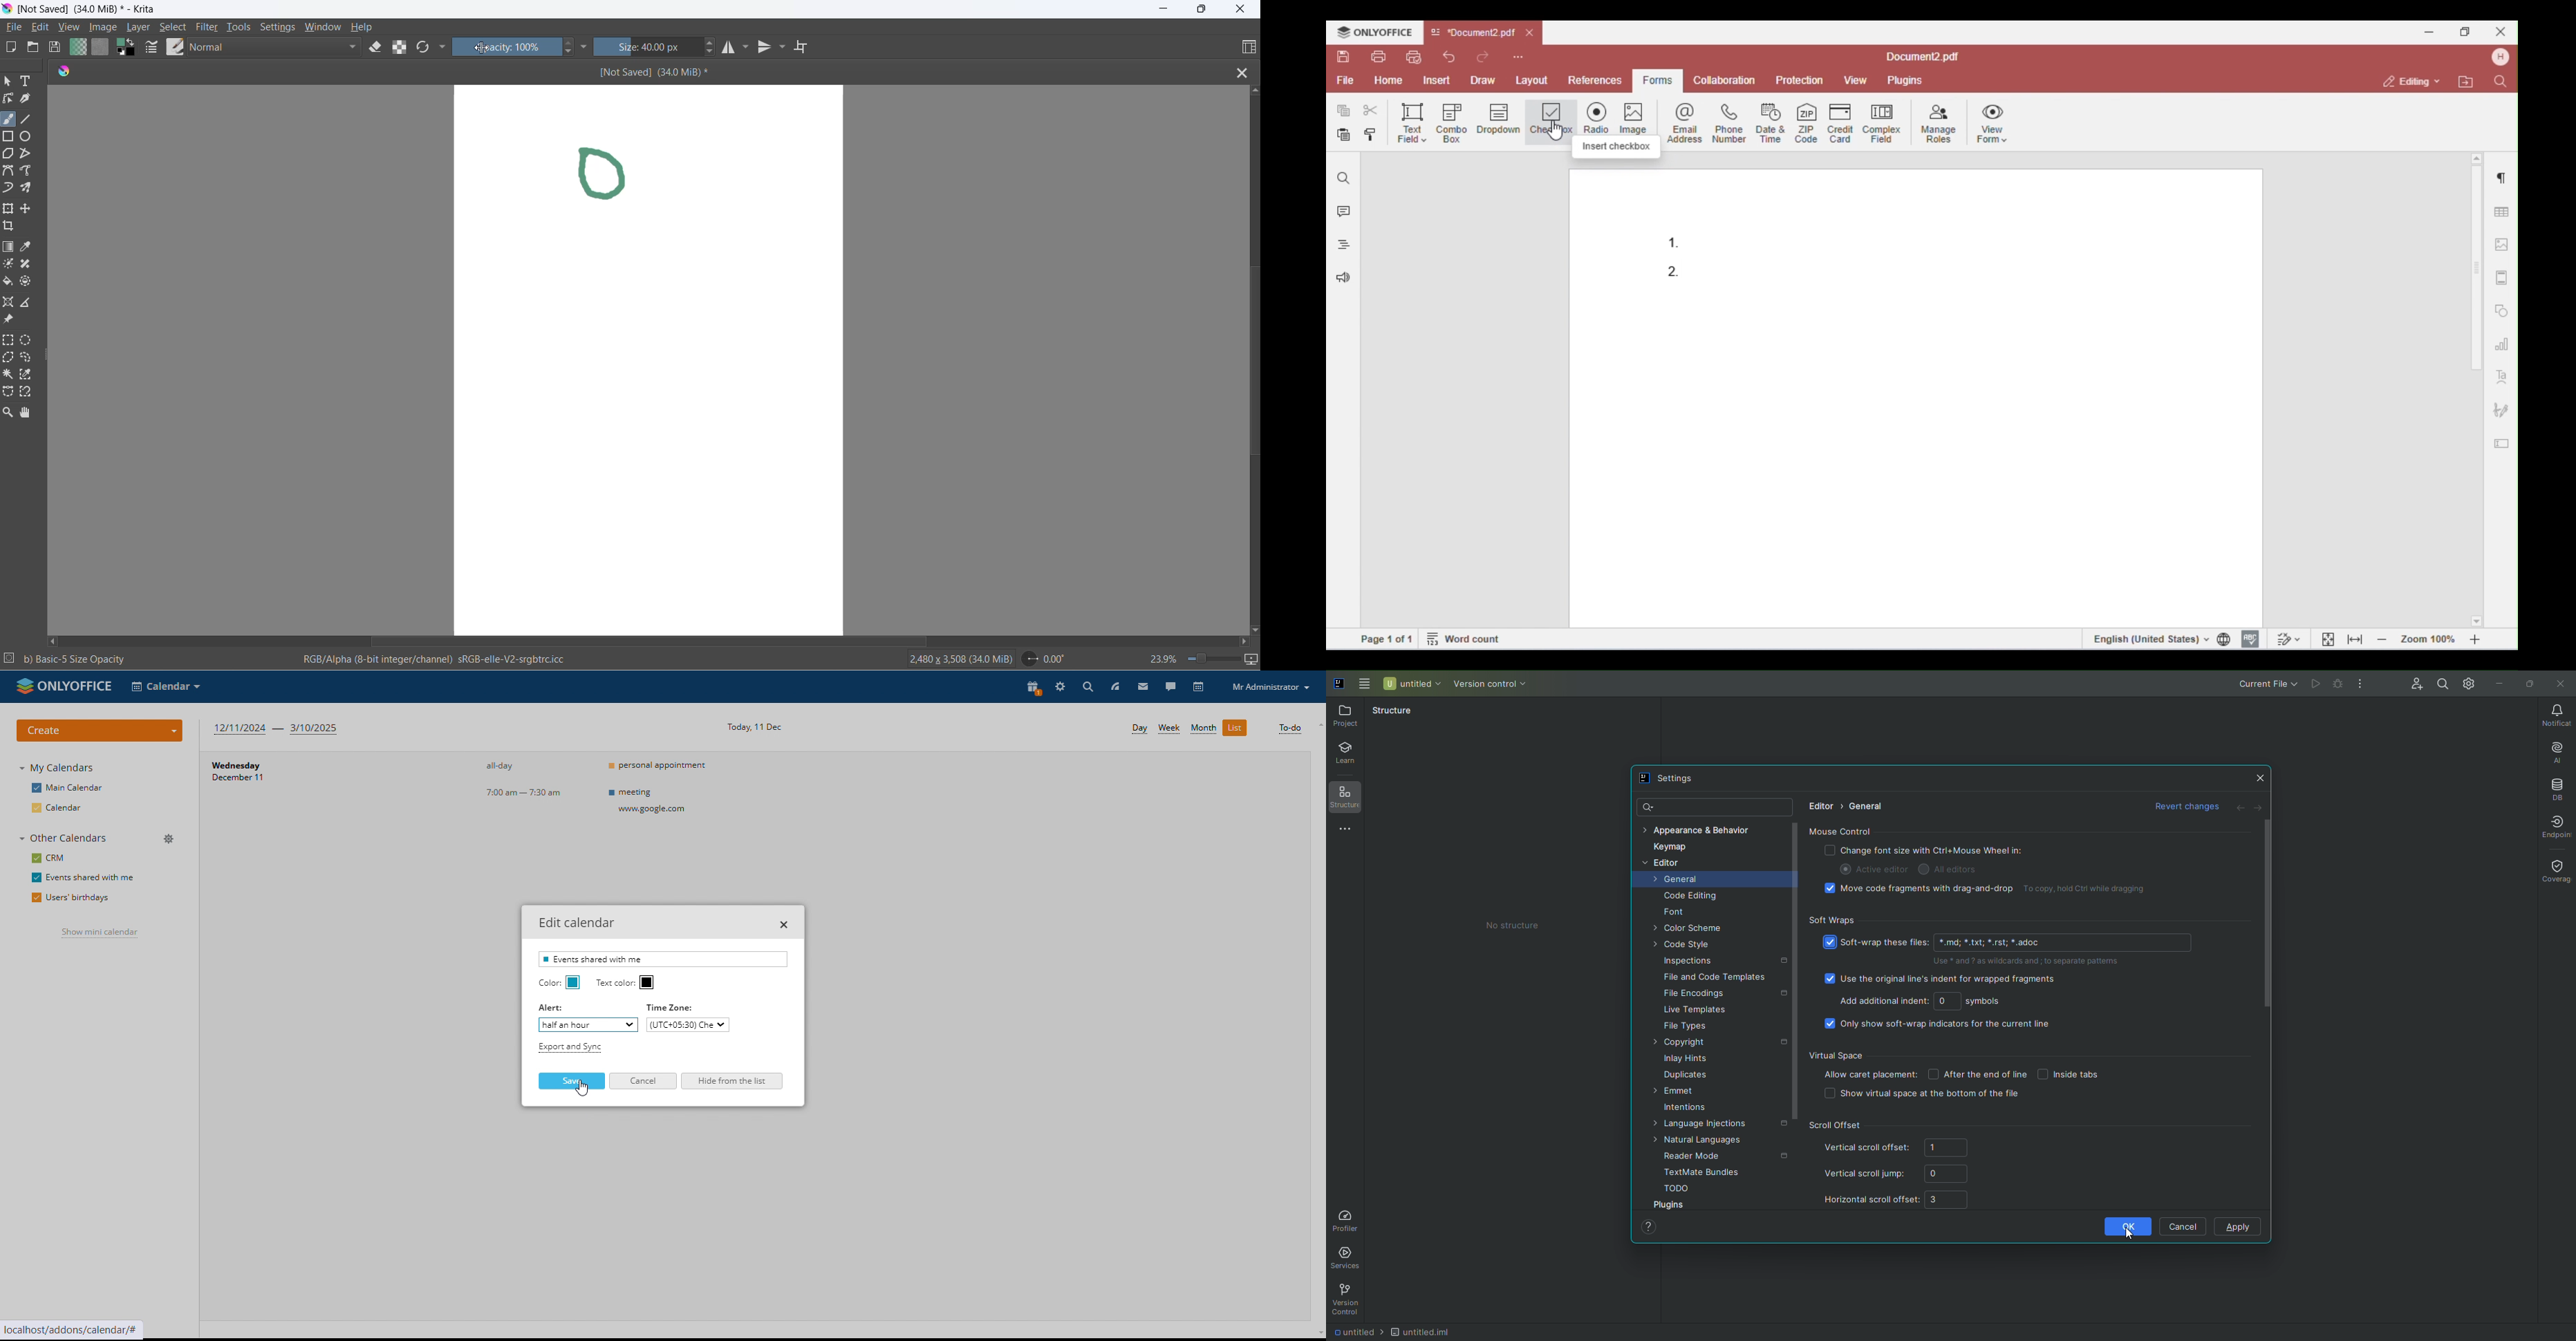 The width and height of the screenshot is (2576, 1344). Describe the element at coordinates (1199, 9) in the screenshot. I see `maximize` at that location.